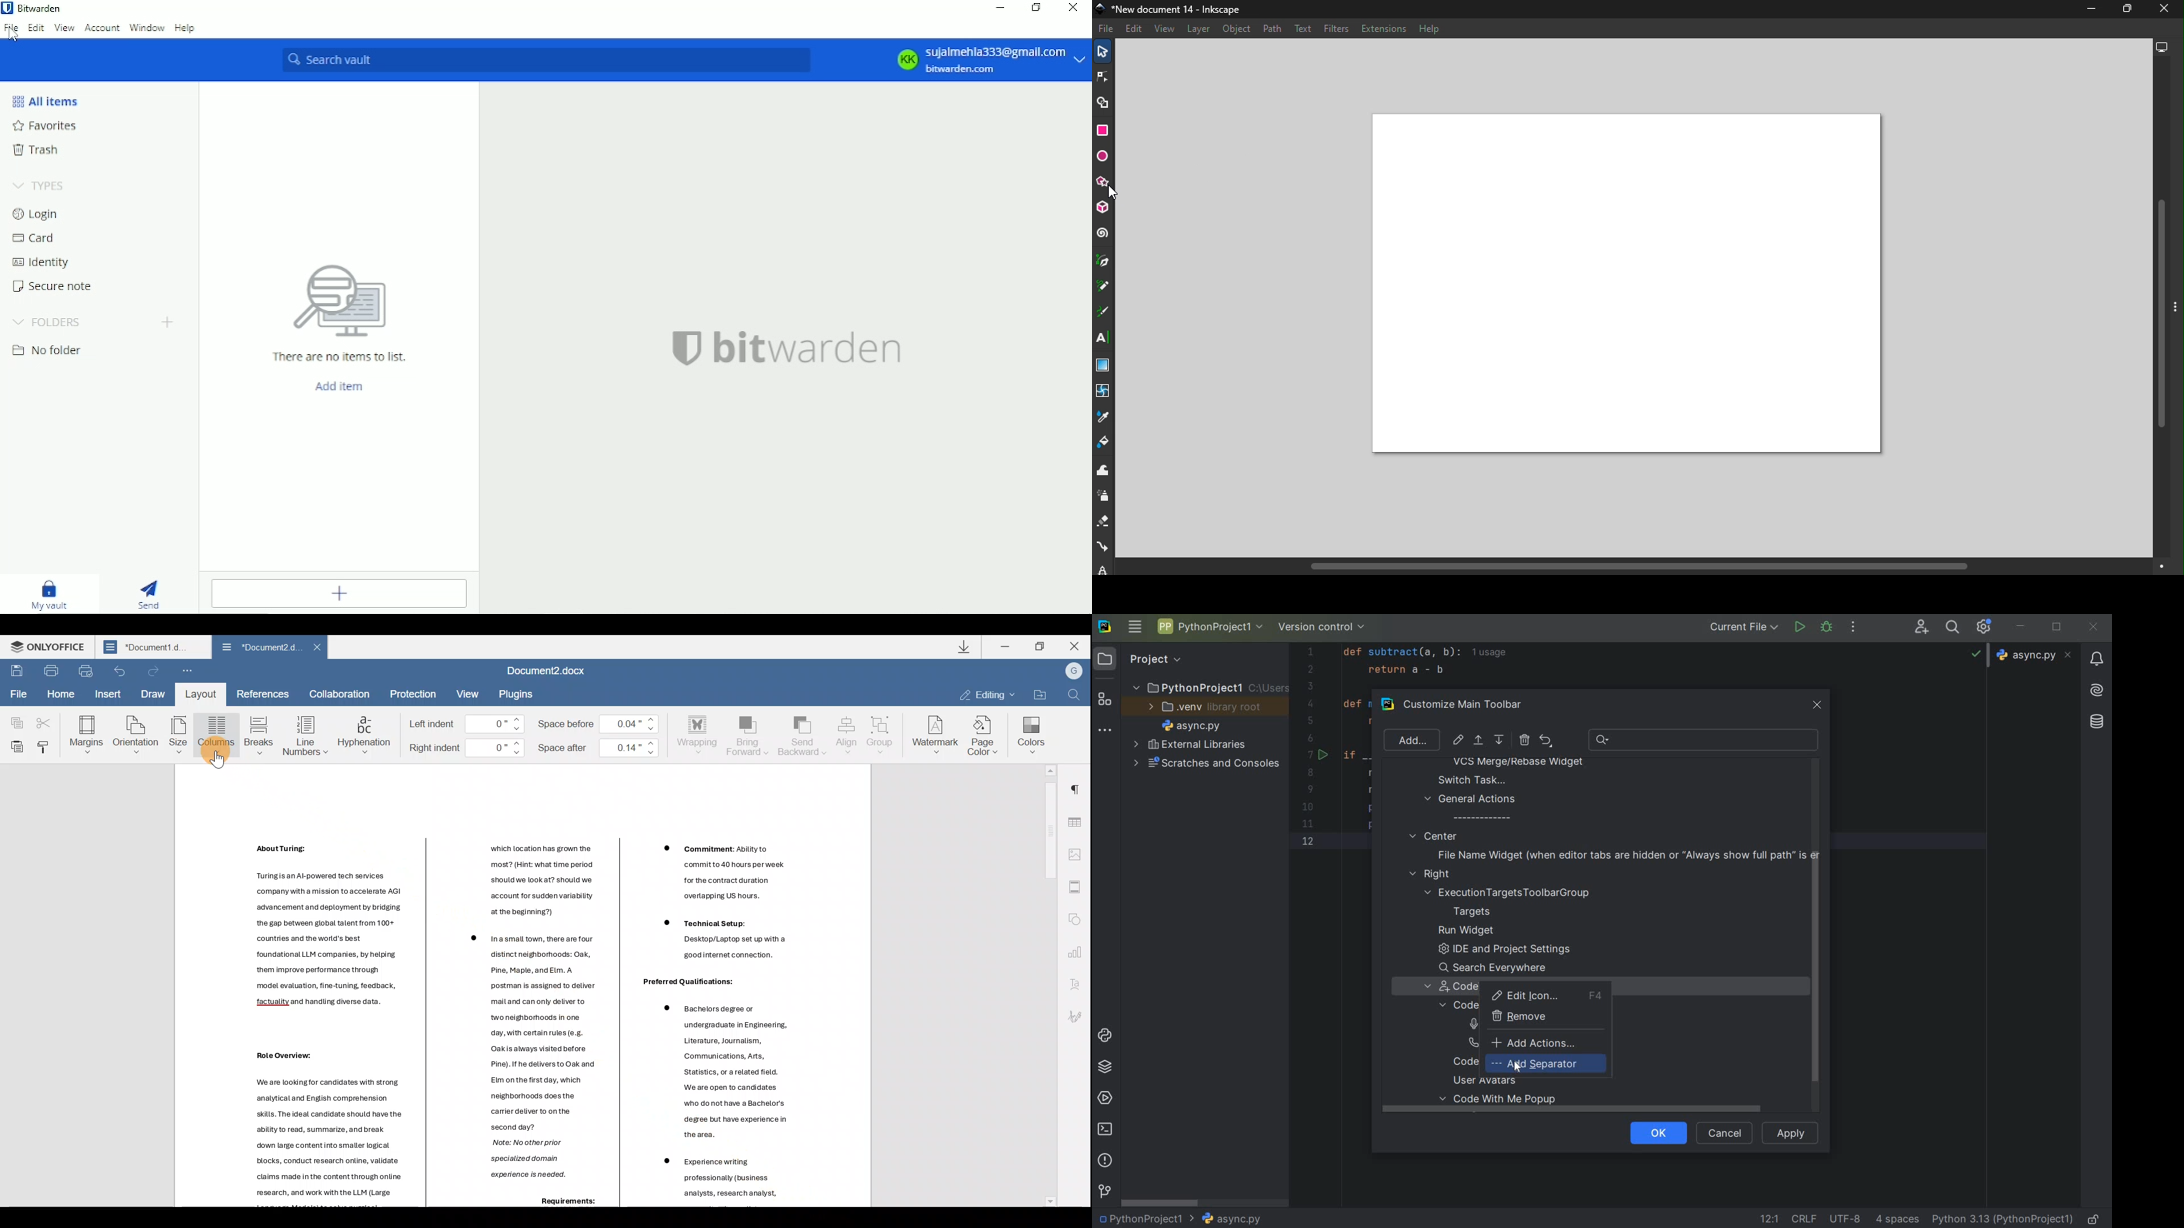  I want to click on Quick print, so click(86, 670).